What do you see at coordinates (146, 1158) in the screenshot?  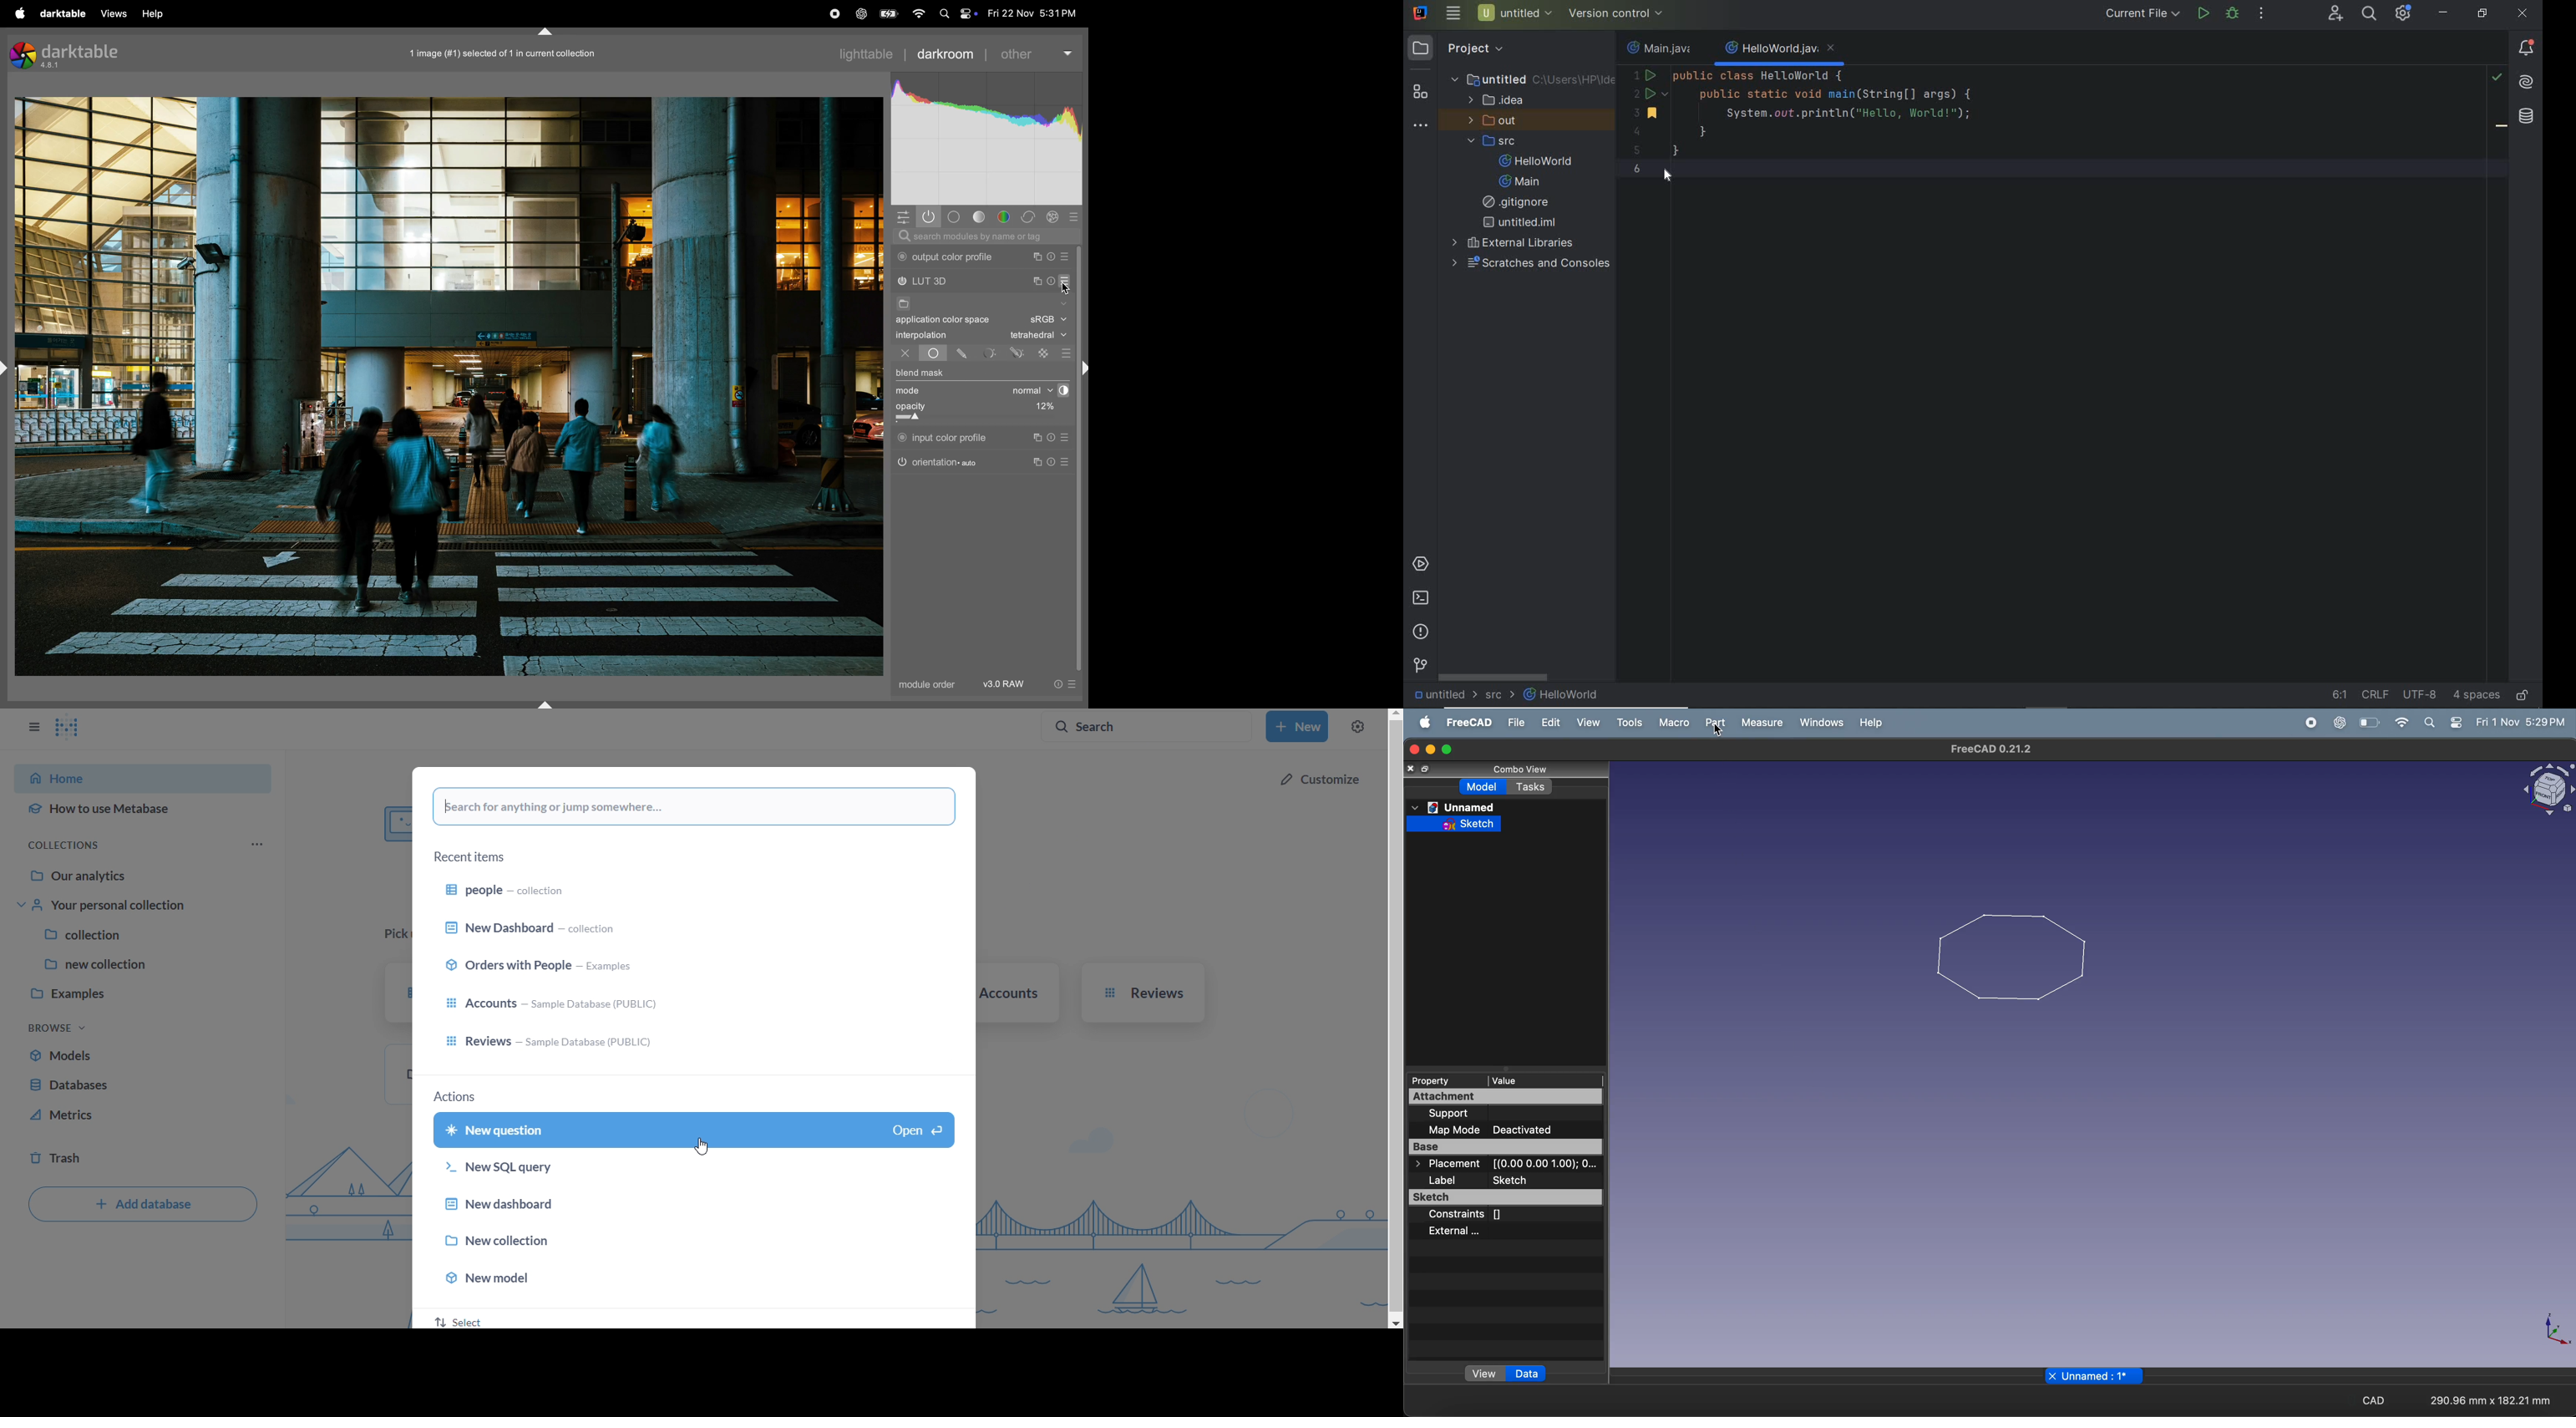 I see `trash` at bounding box center [146, 1158].